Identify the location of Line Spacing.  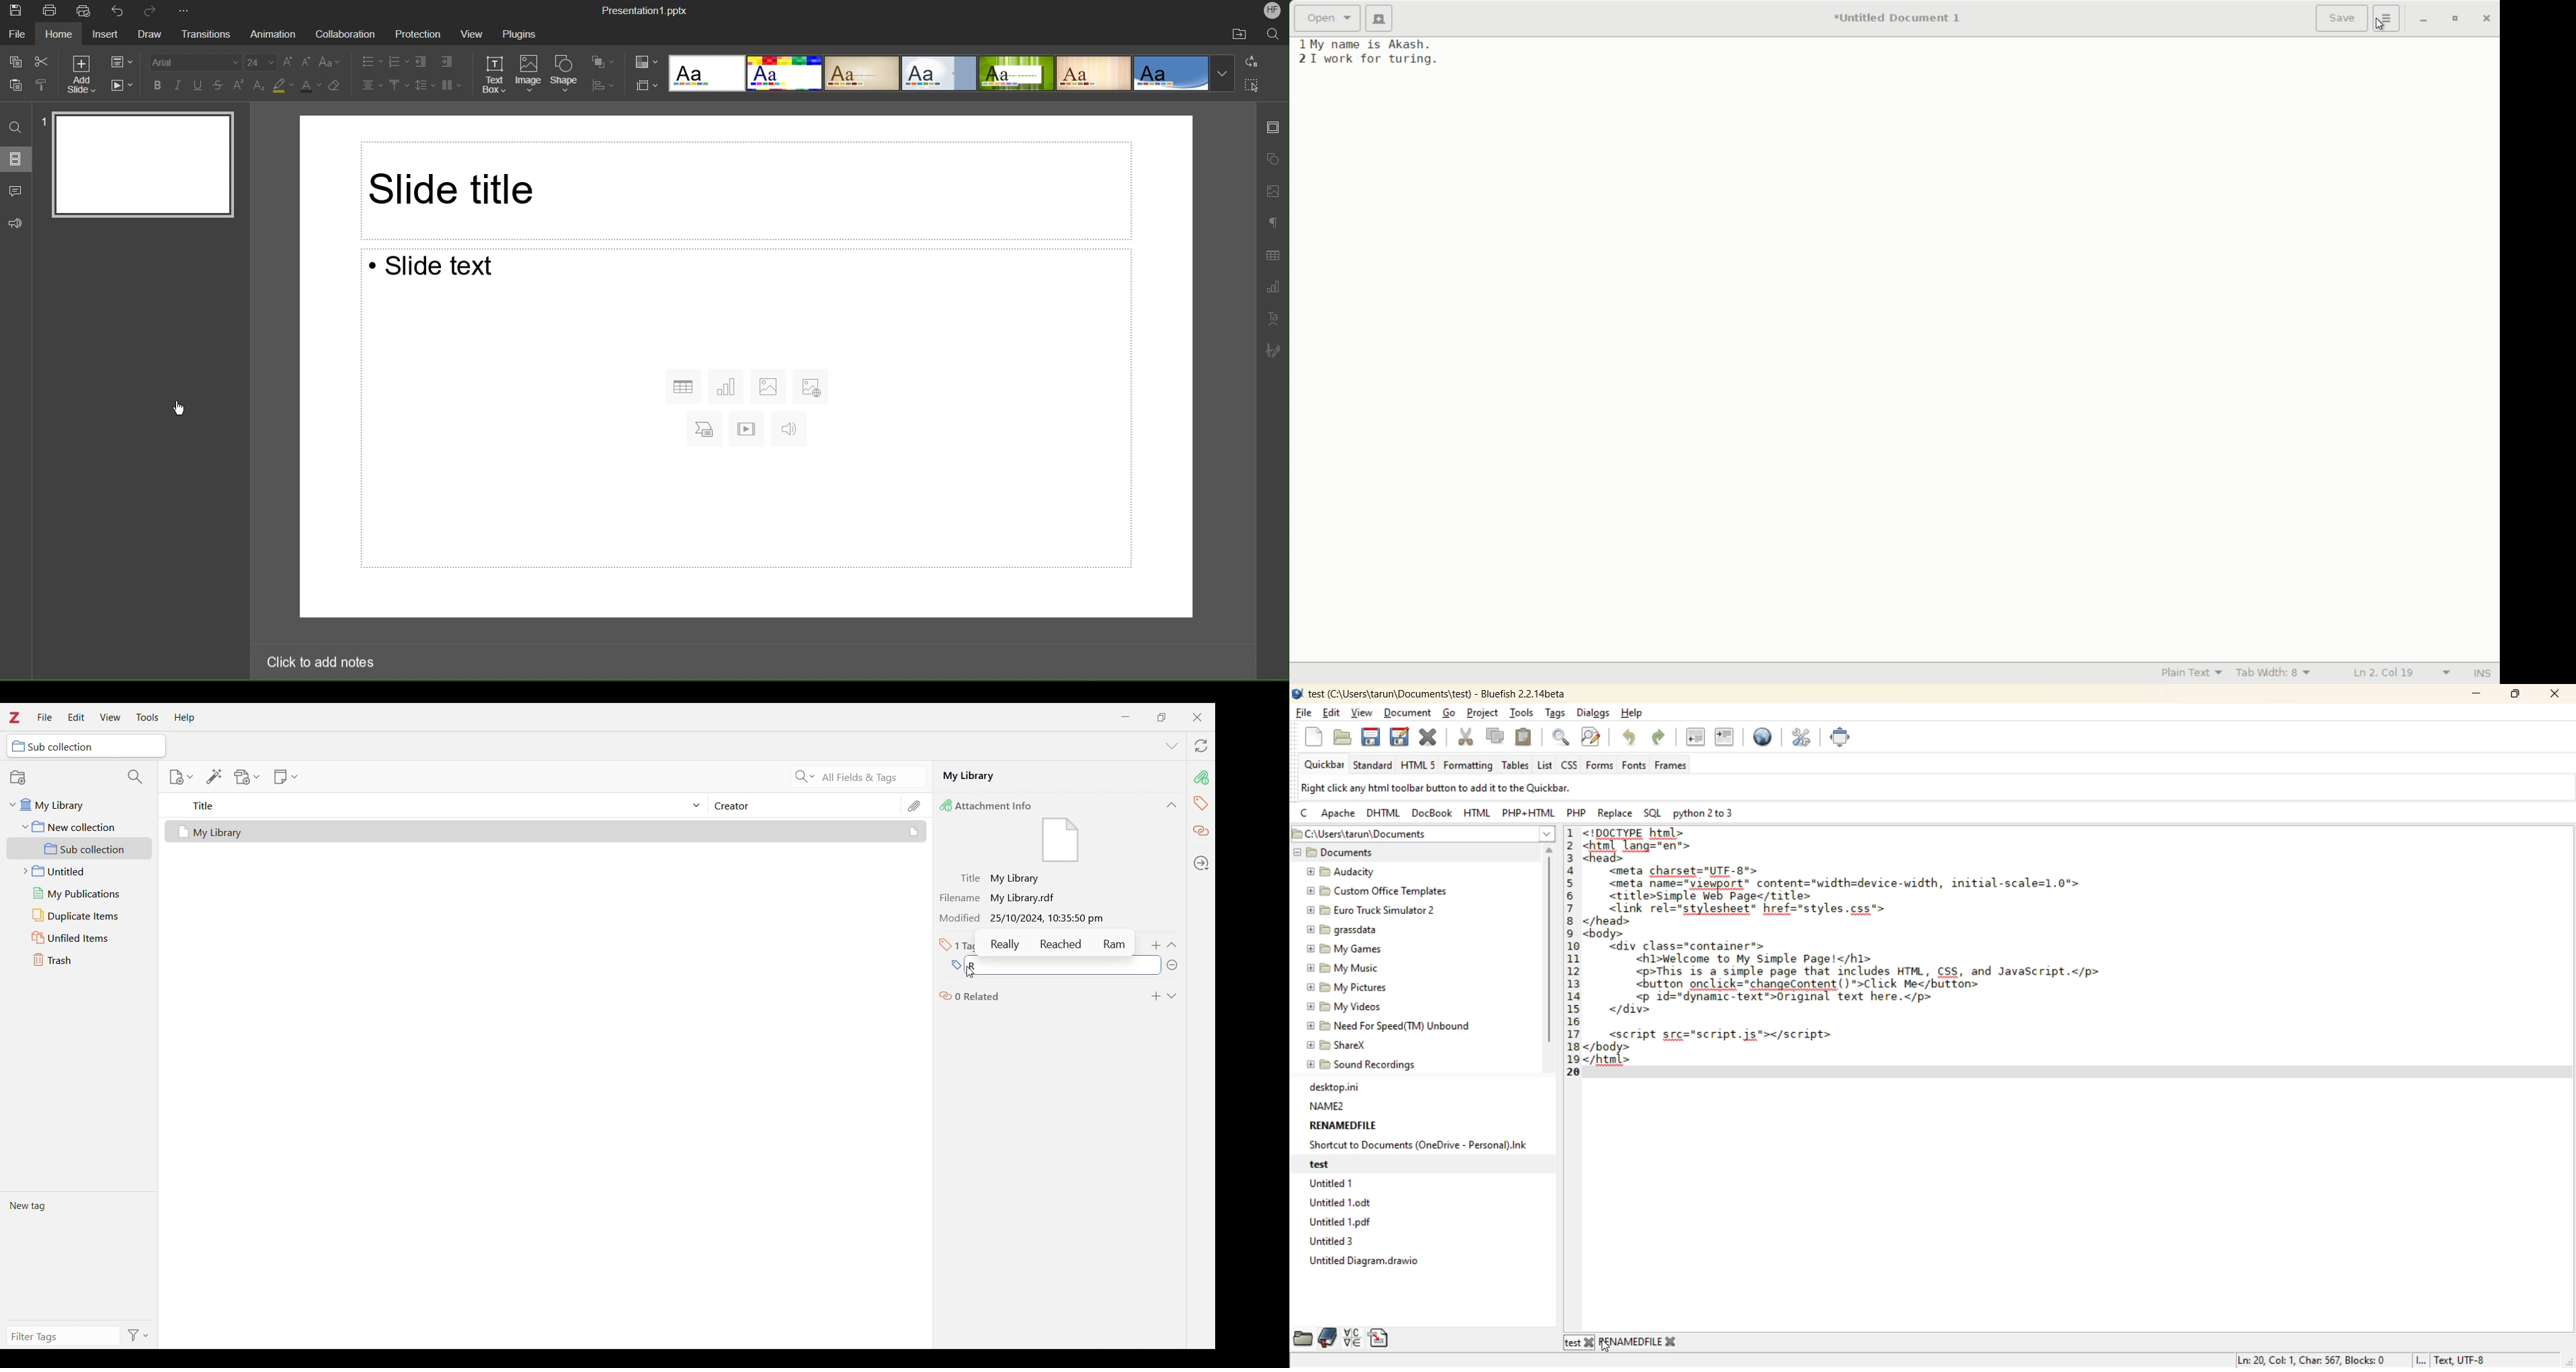
(423, 84).